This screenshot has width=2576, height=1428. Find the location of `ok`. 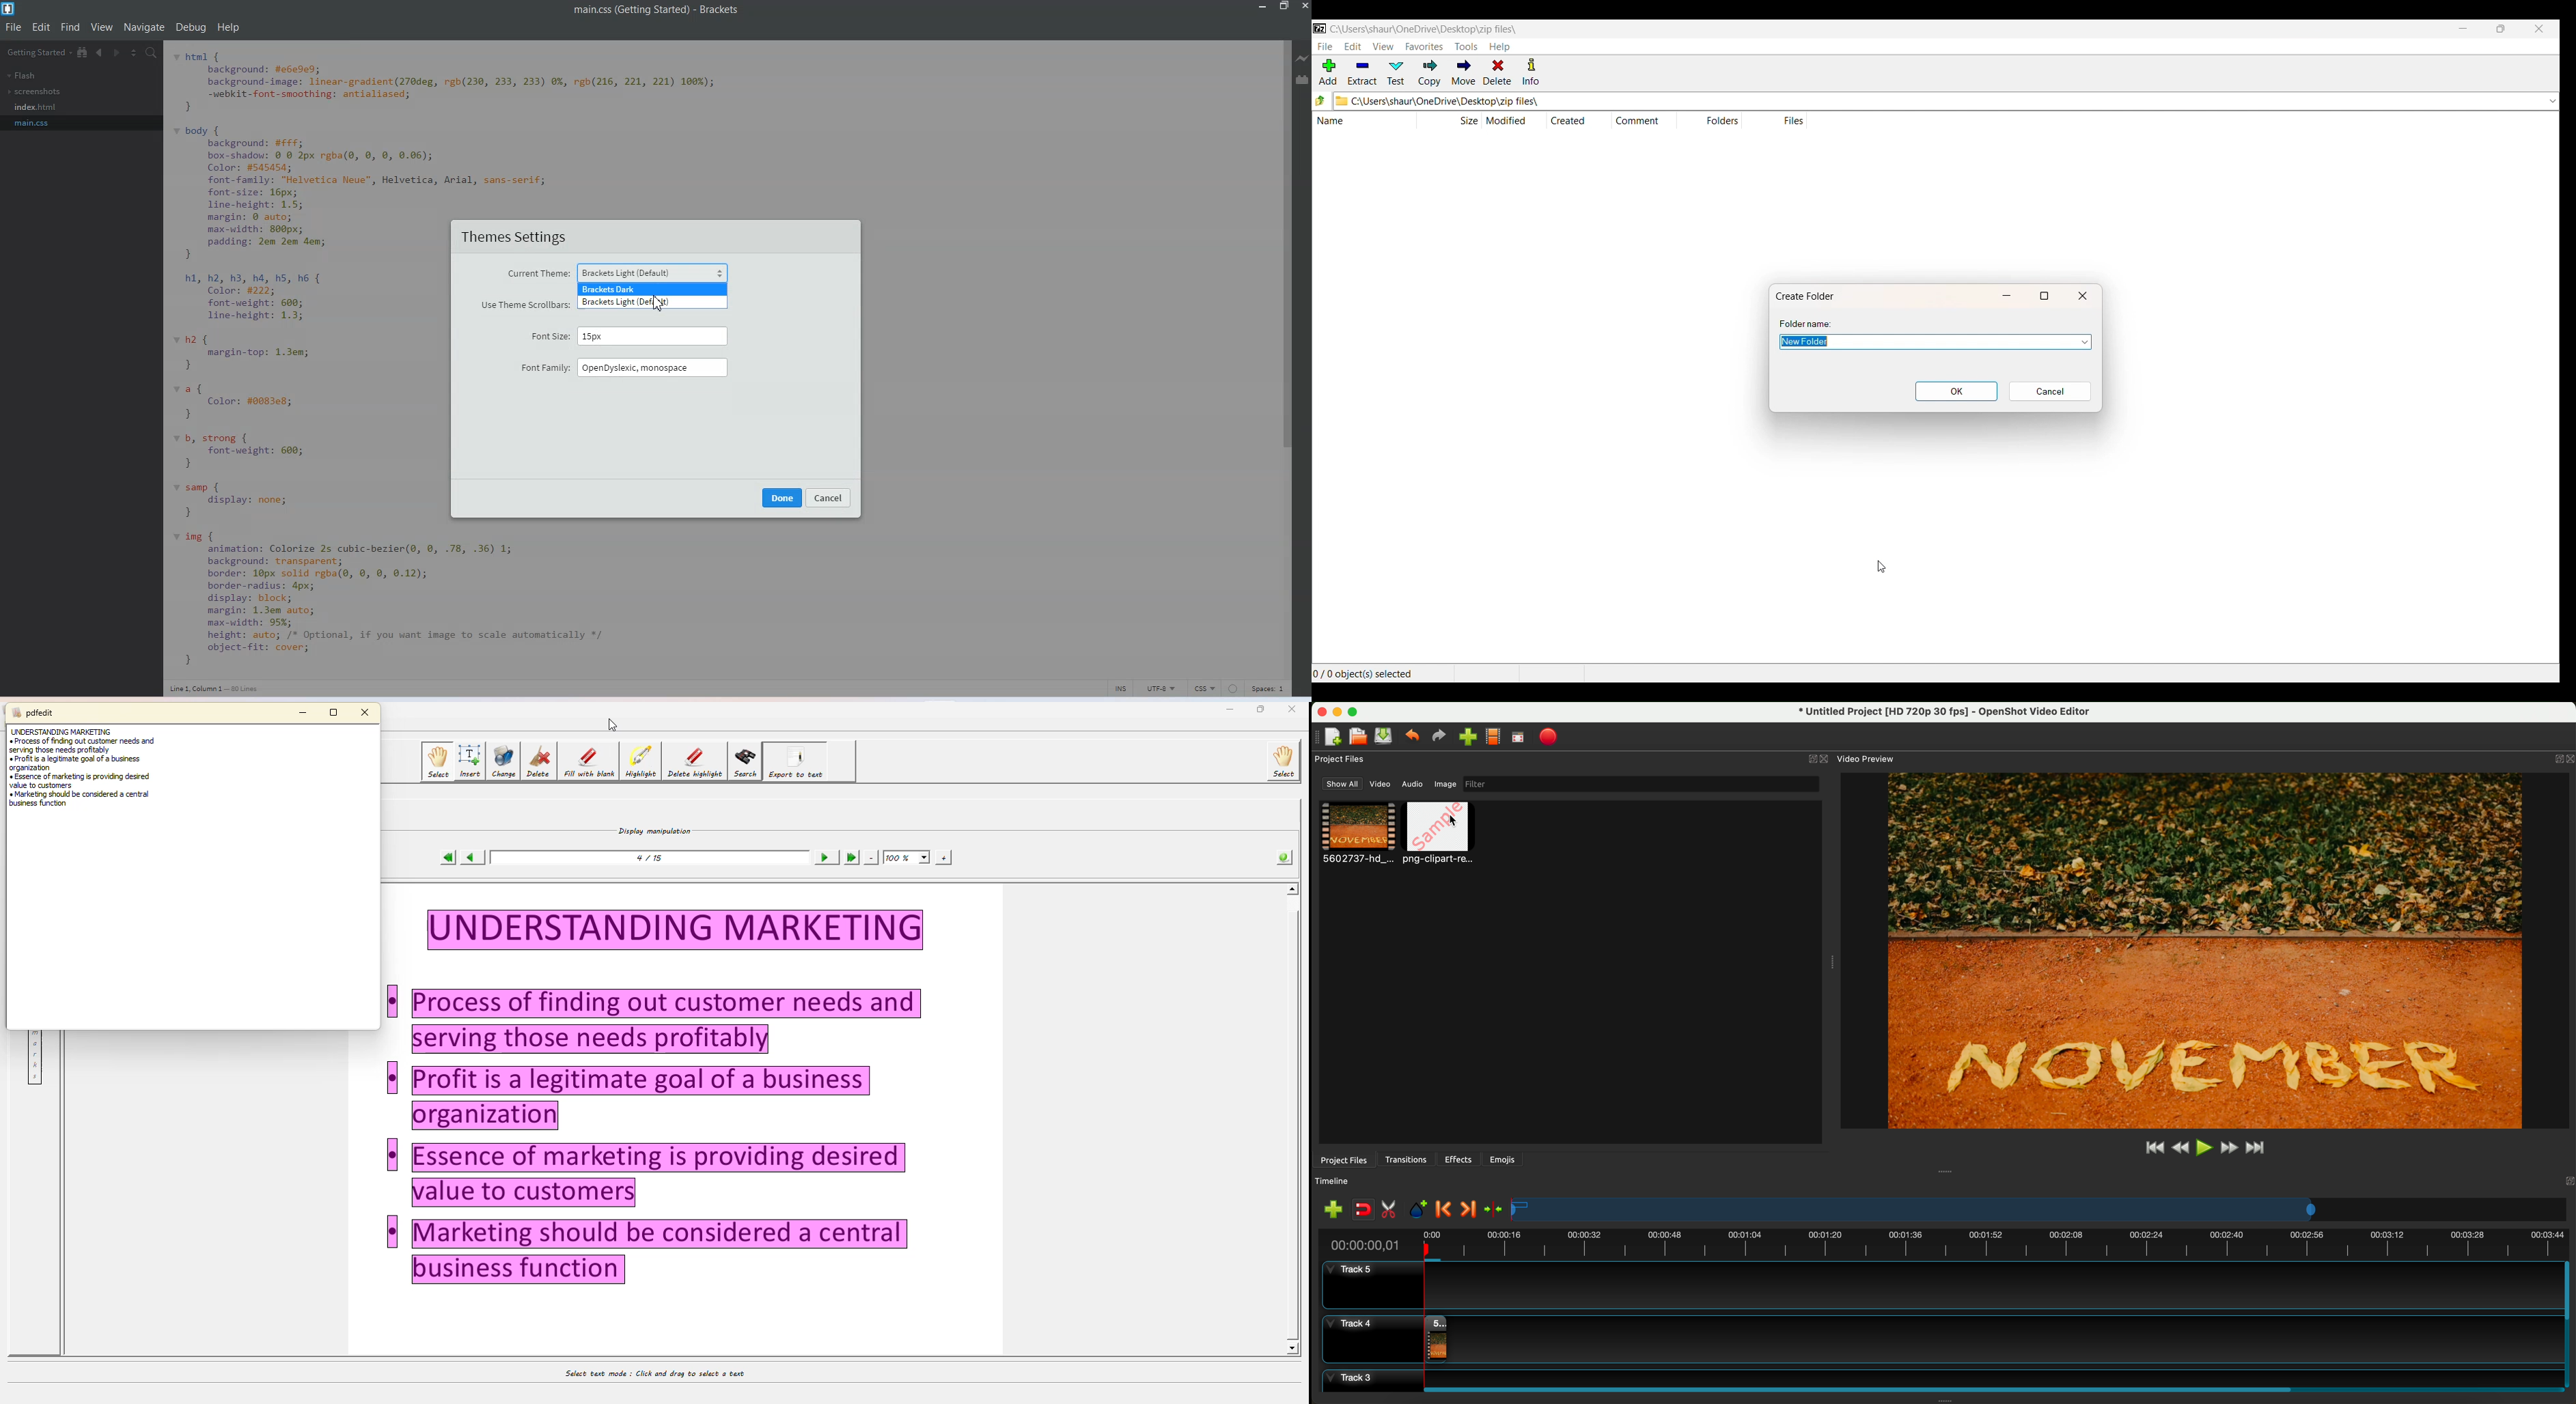

ok is located at coordinates (1957, 391).